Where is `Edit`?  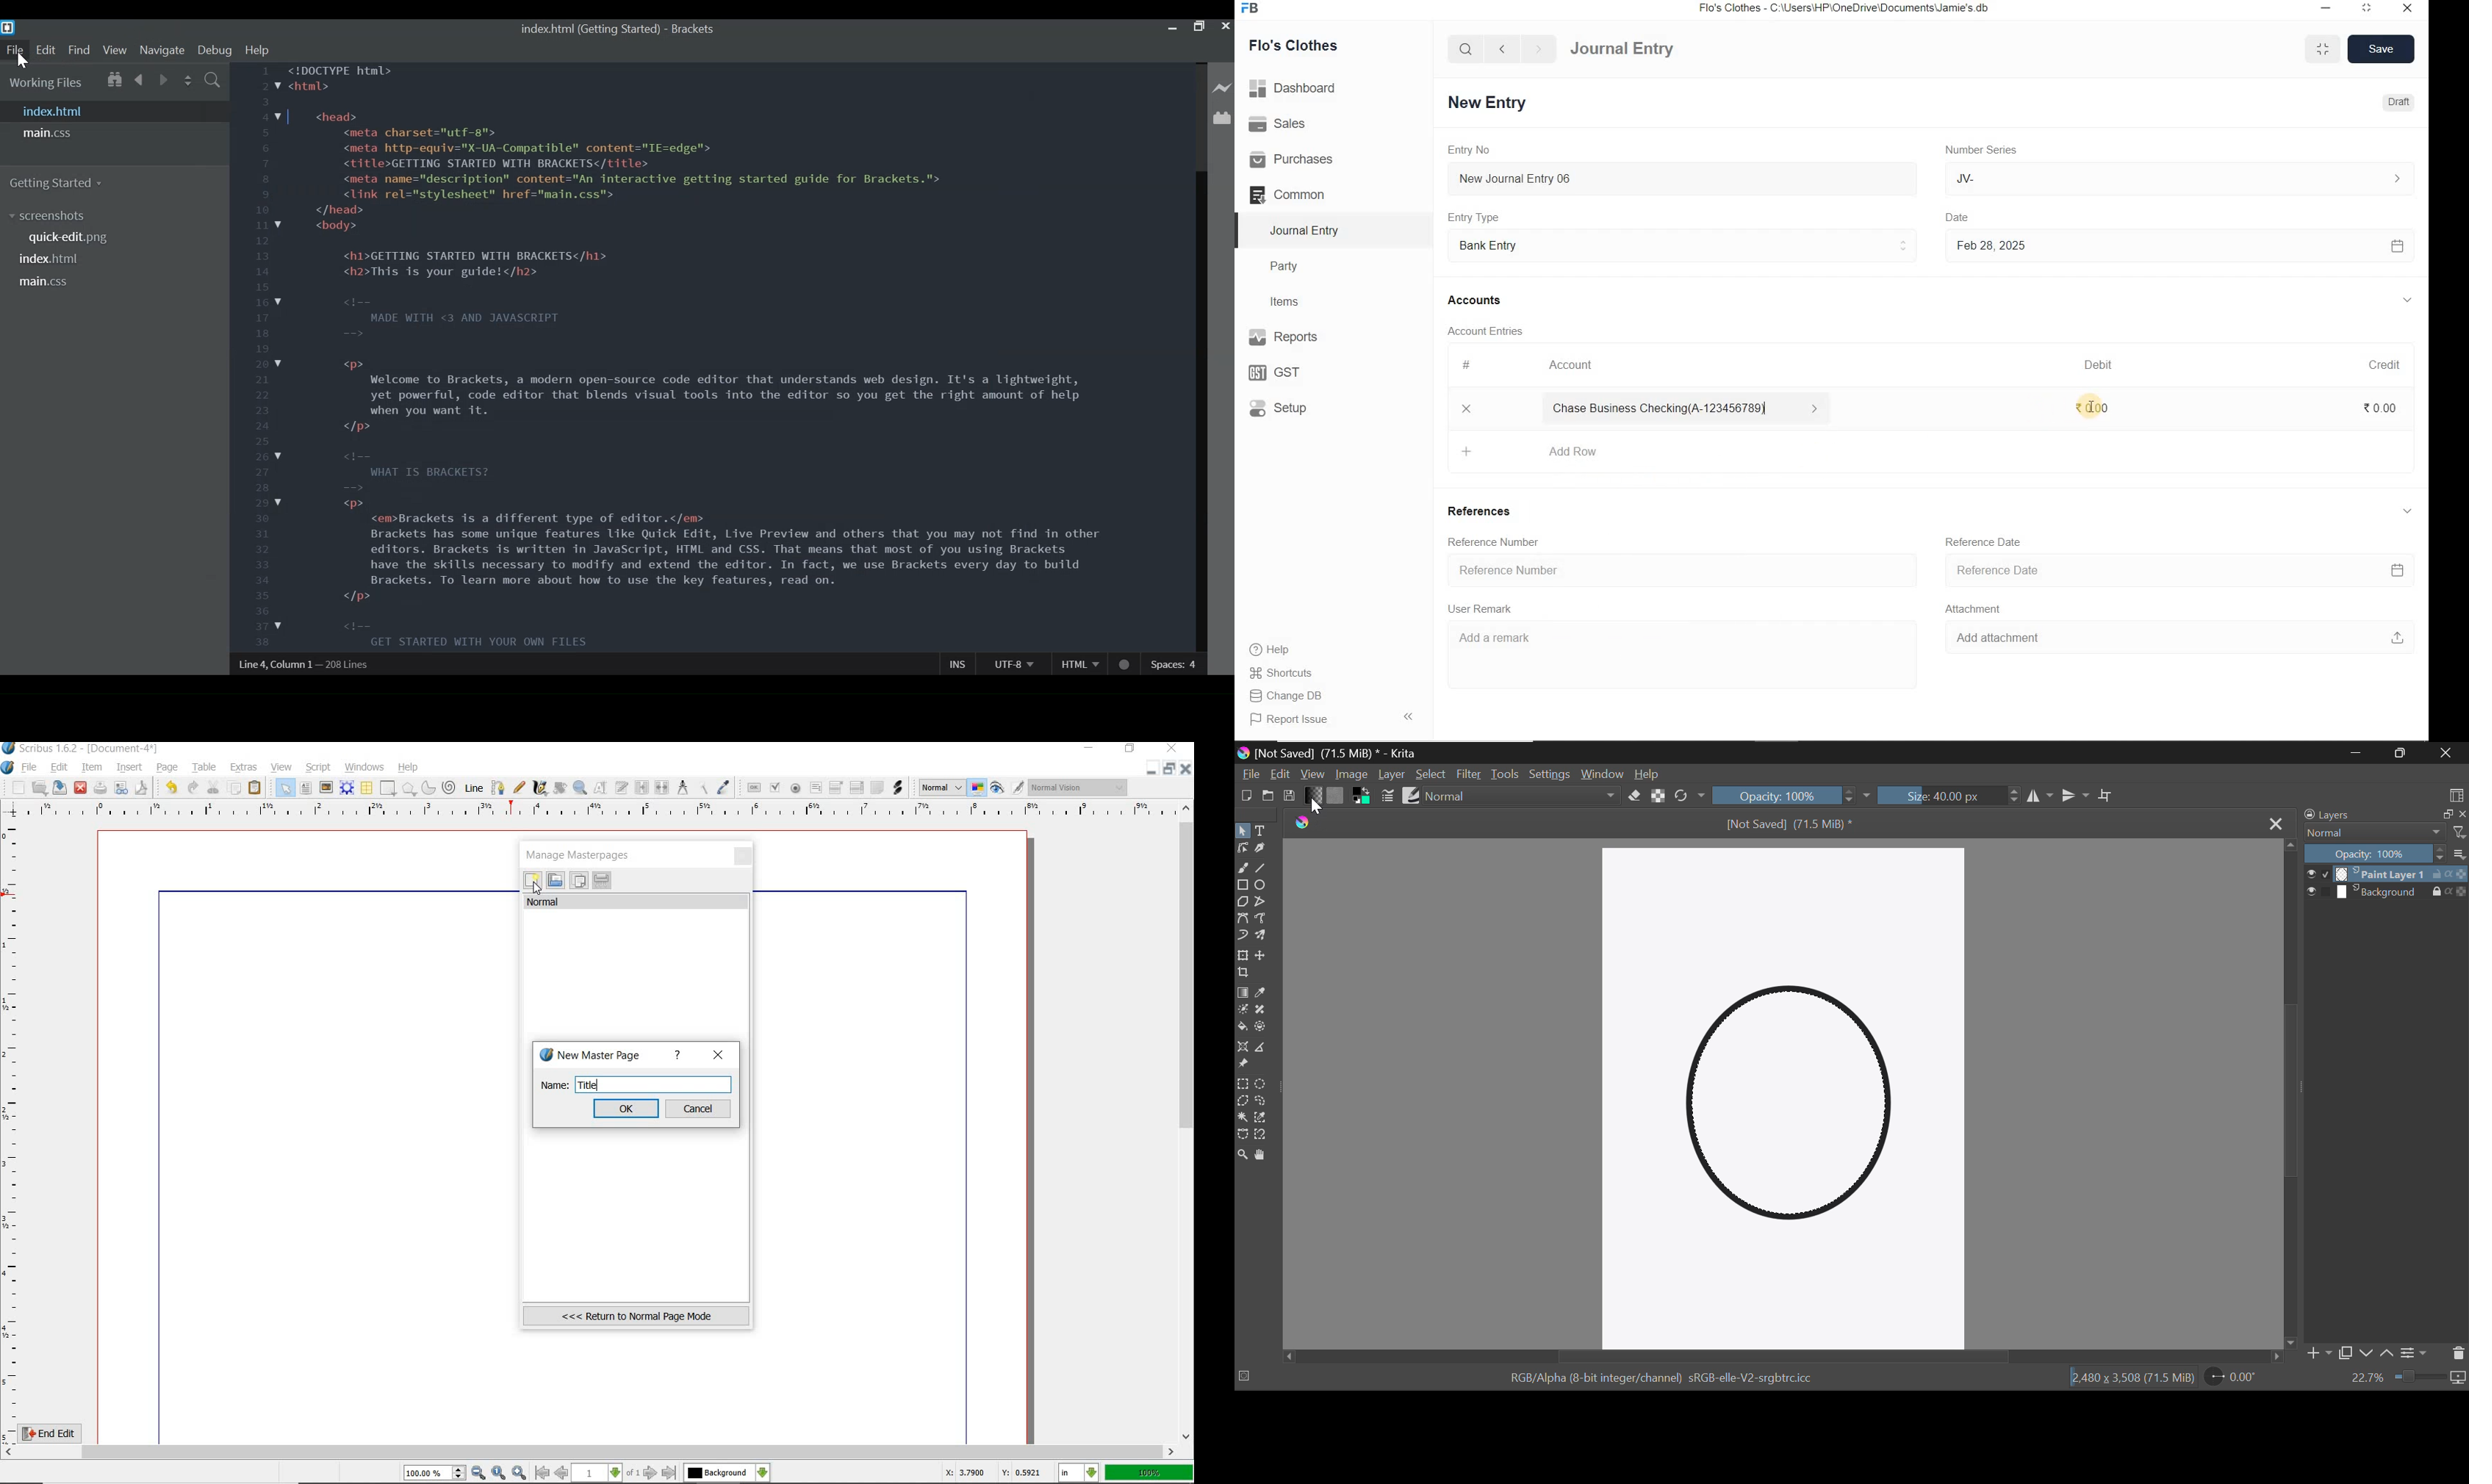 Edit is located at coordinates (1280, 773).